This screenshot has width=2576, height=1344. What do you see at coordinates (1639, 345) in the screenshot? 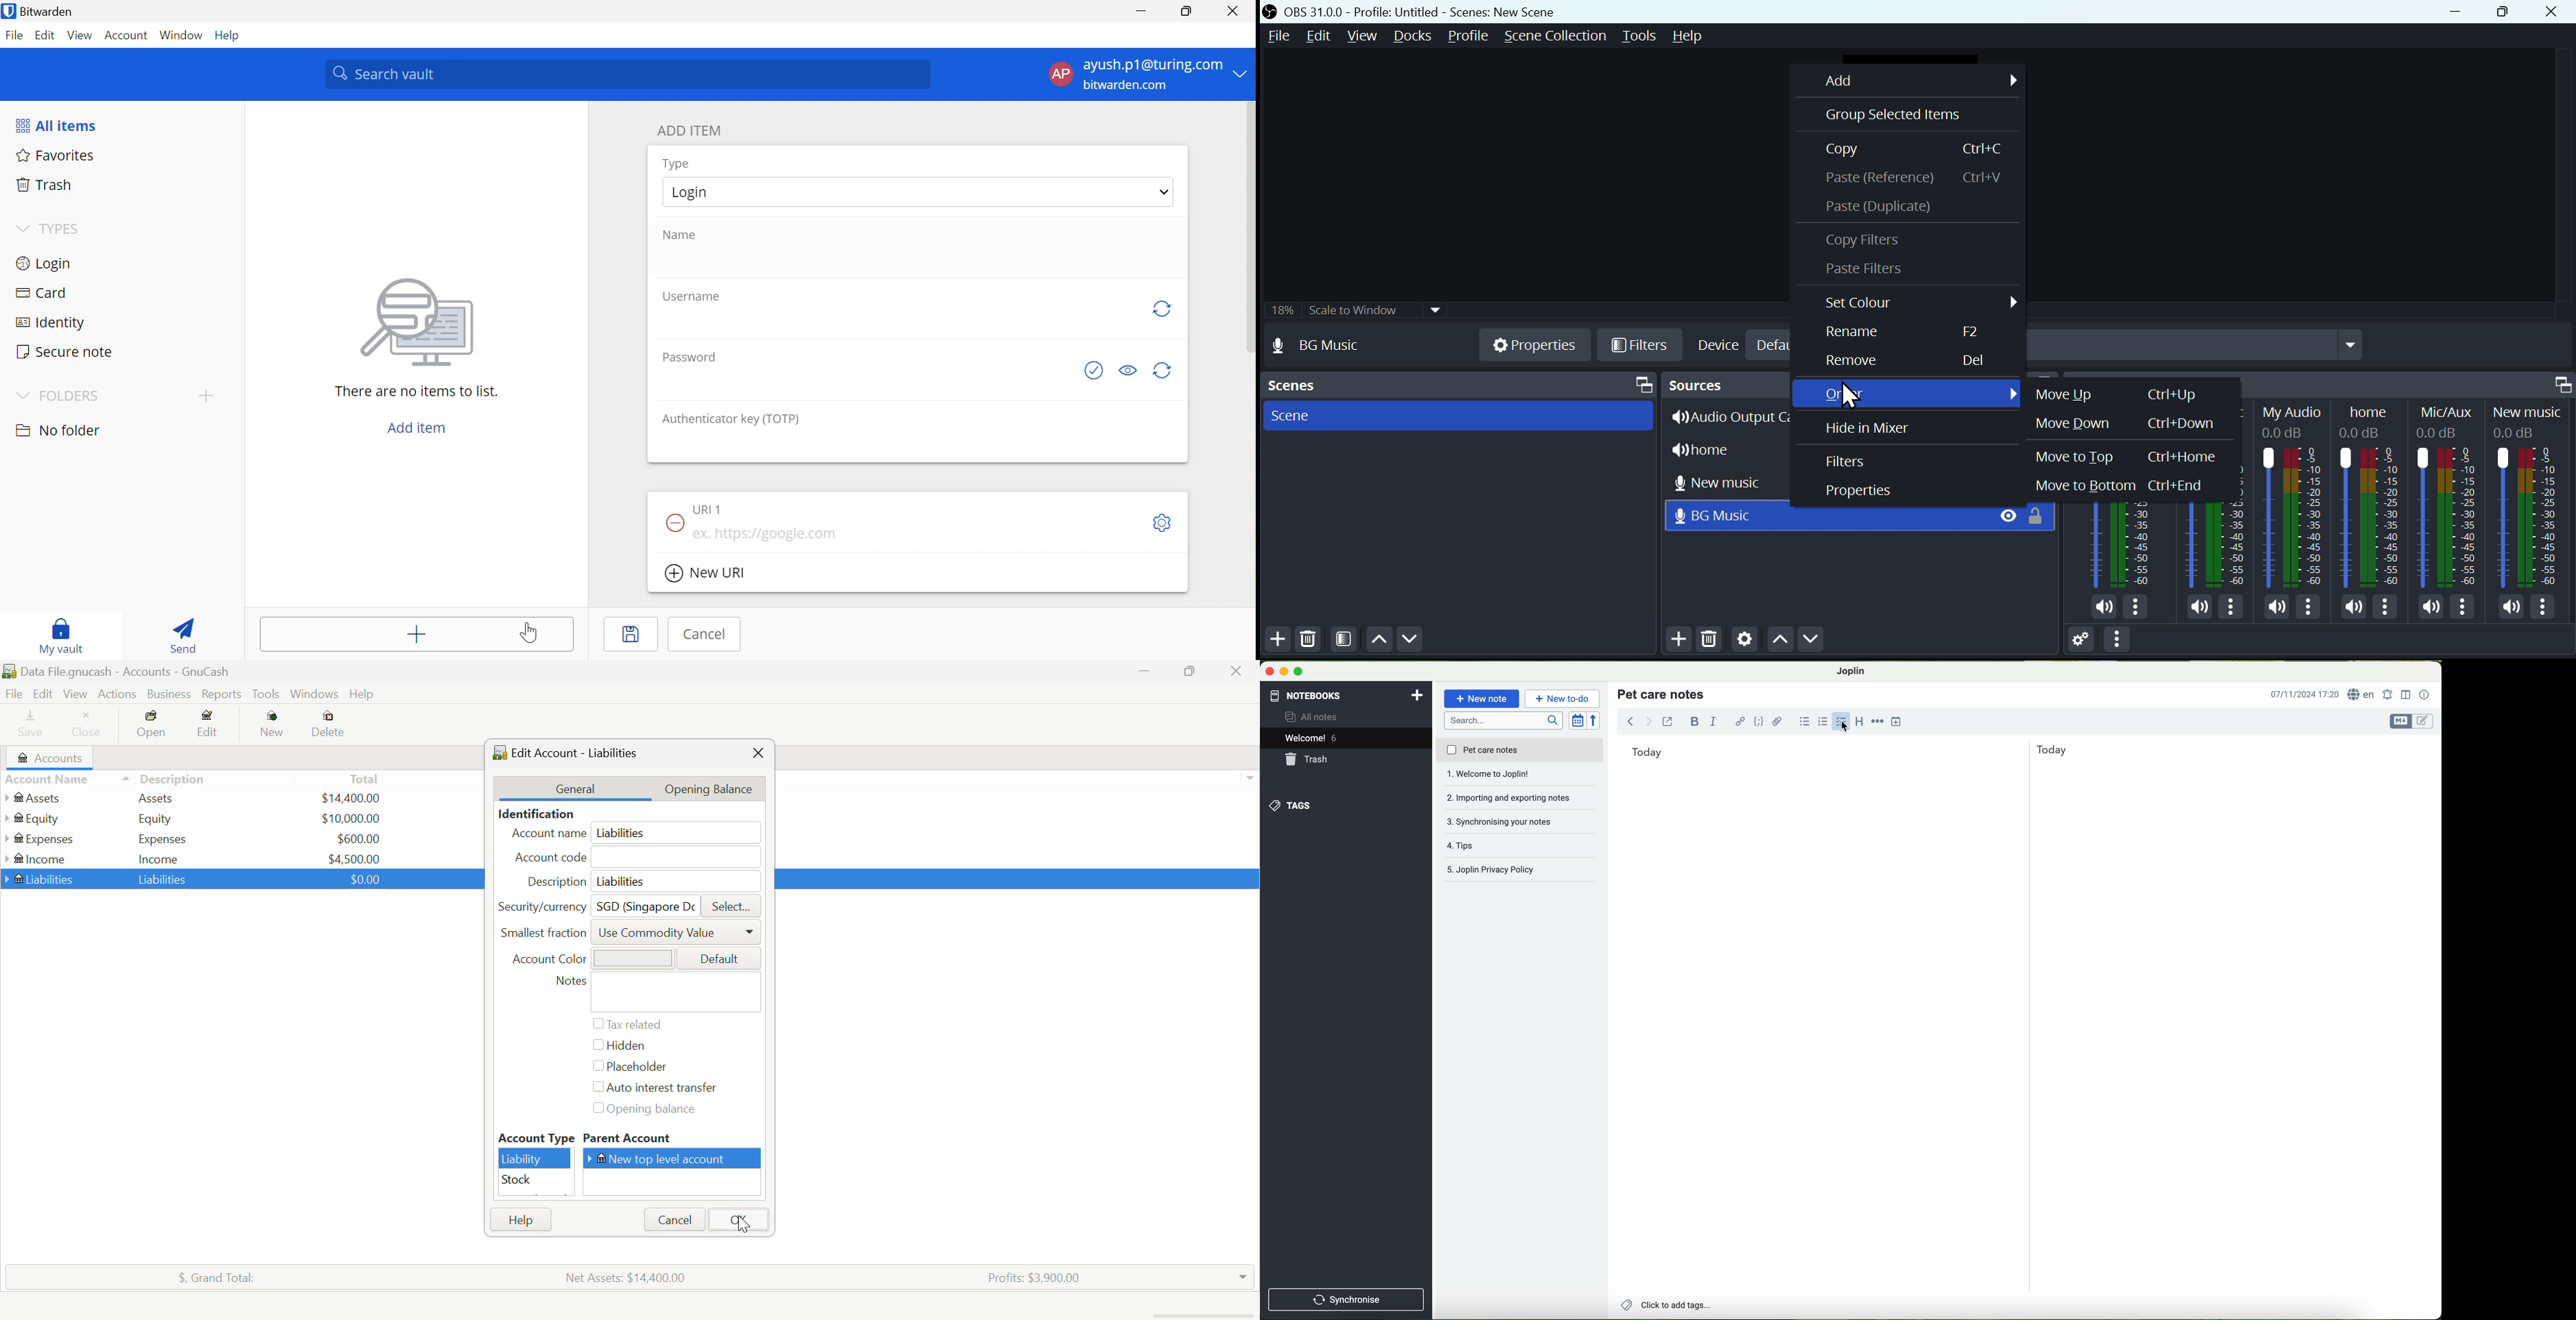
I see `Filter` at bounding box center [1639, 345].